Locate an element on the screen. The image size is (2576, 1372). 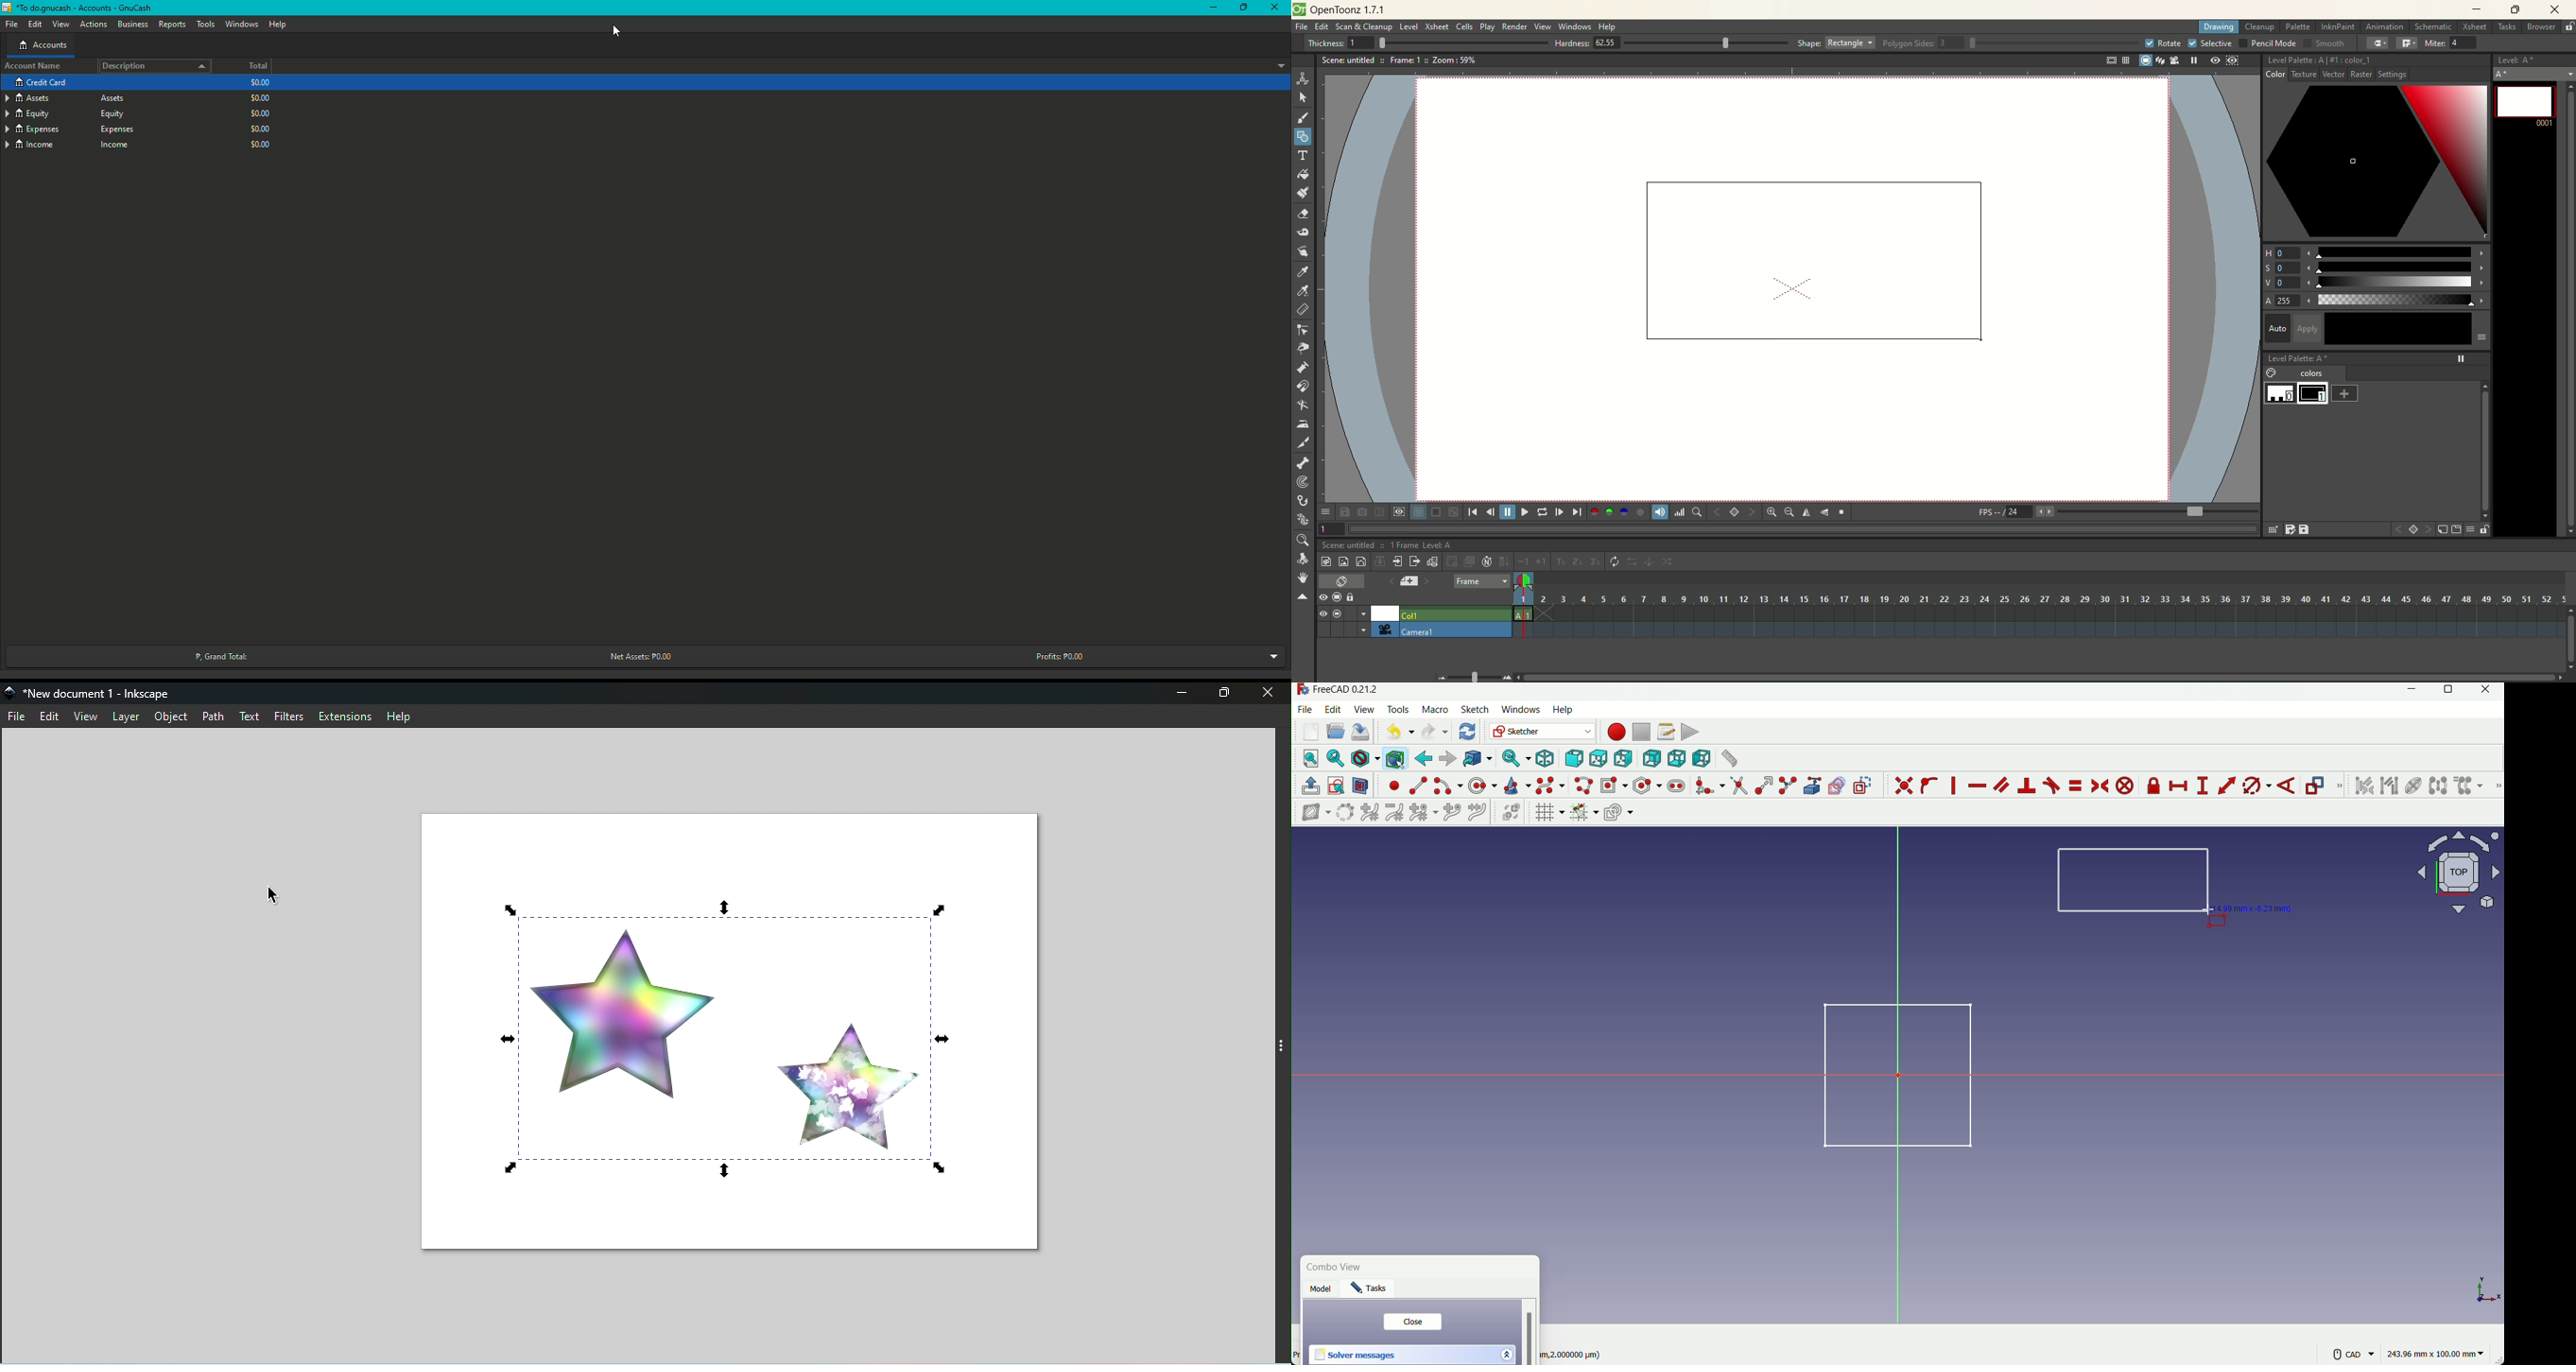
right view is located at coordinates (1624, 759).